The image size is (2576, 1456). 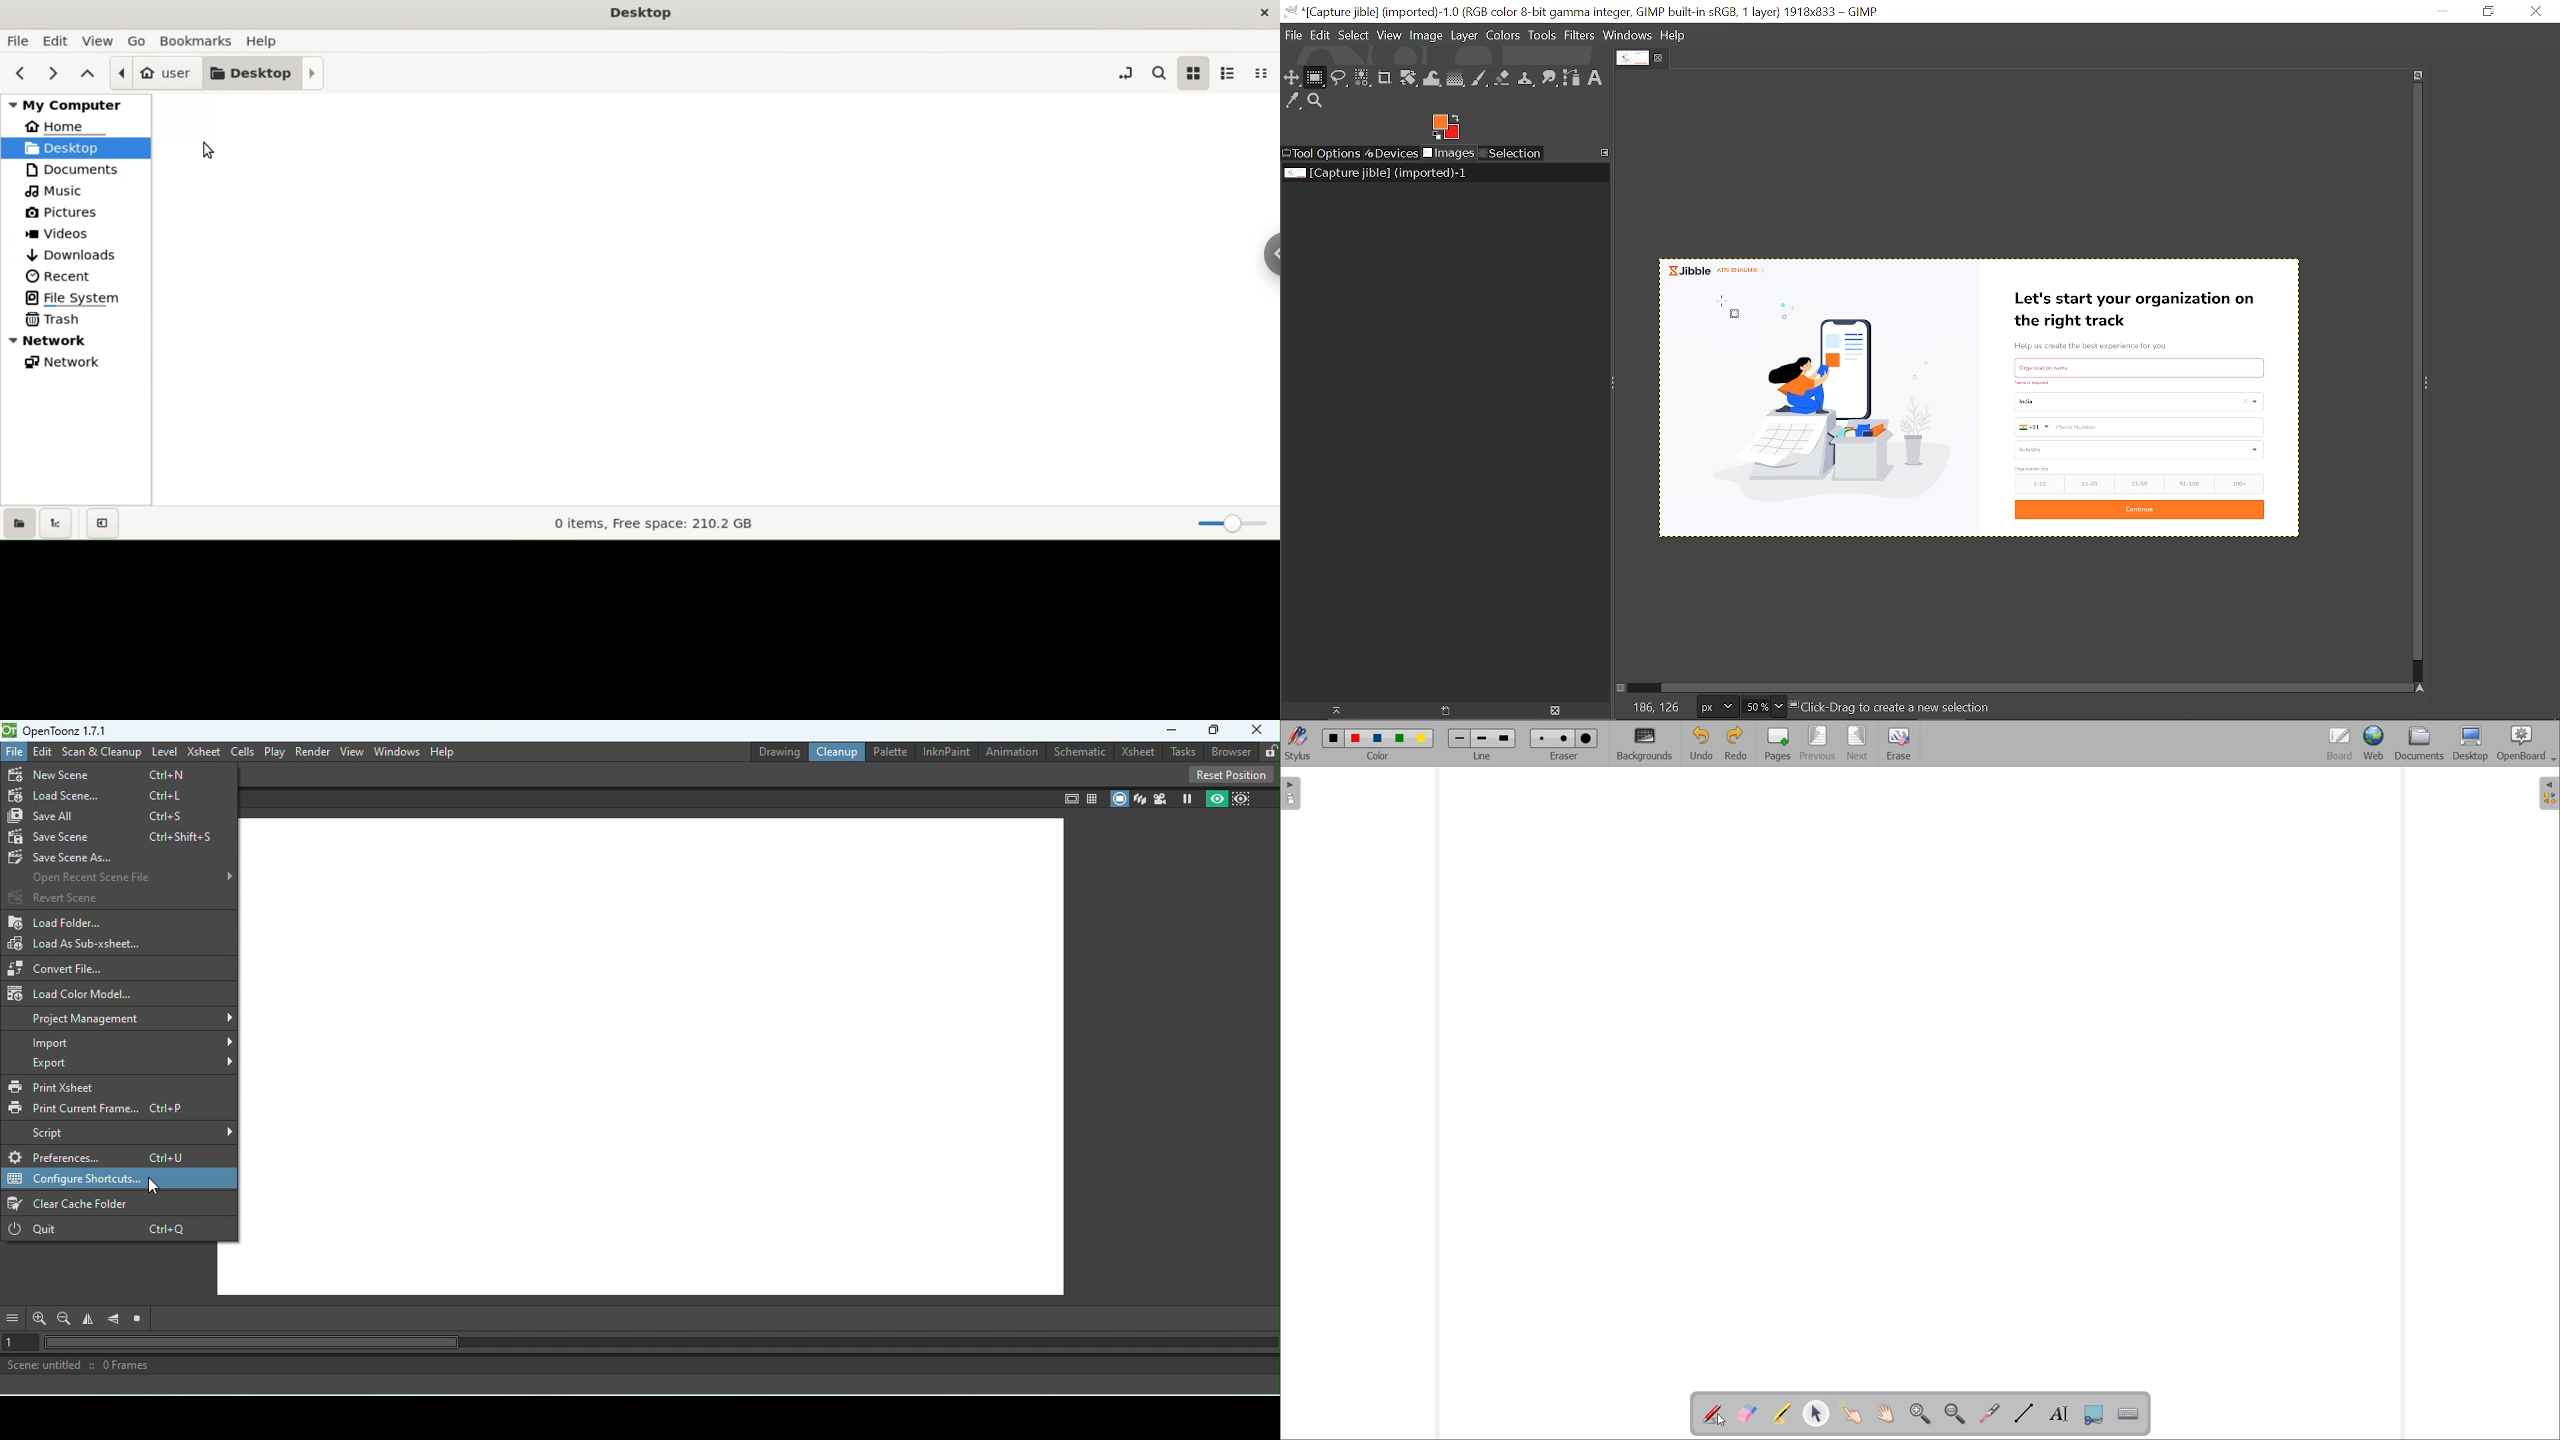 I want to click on close, so click(x=1265, y=11).